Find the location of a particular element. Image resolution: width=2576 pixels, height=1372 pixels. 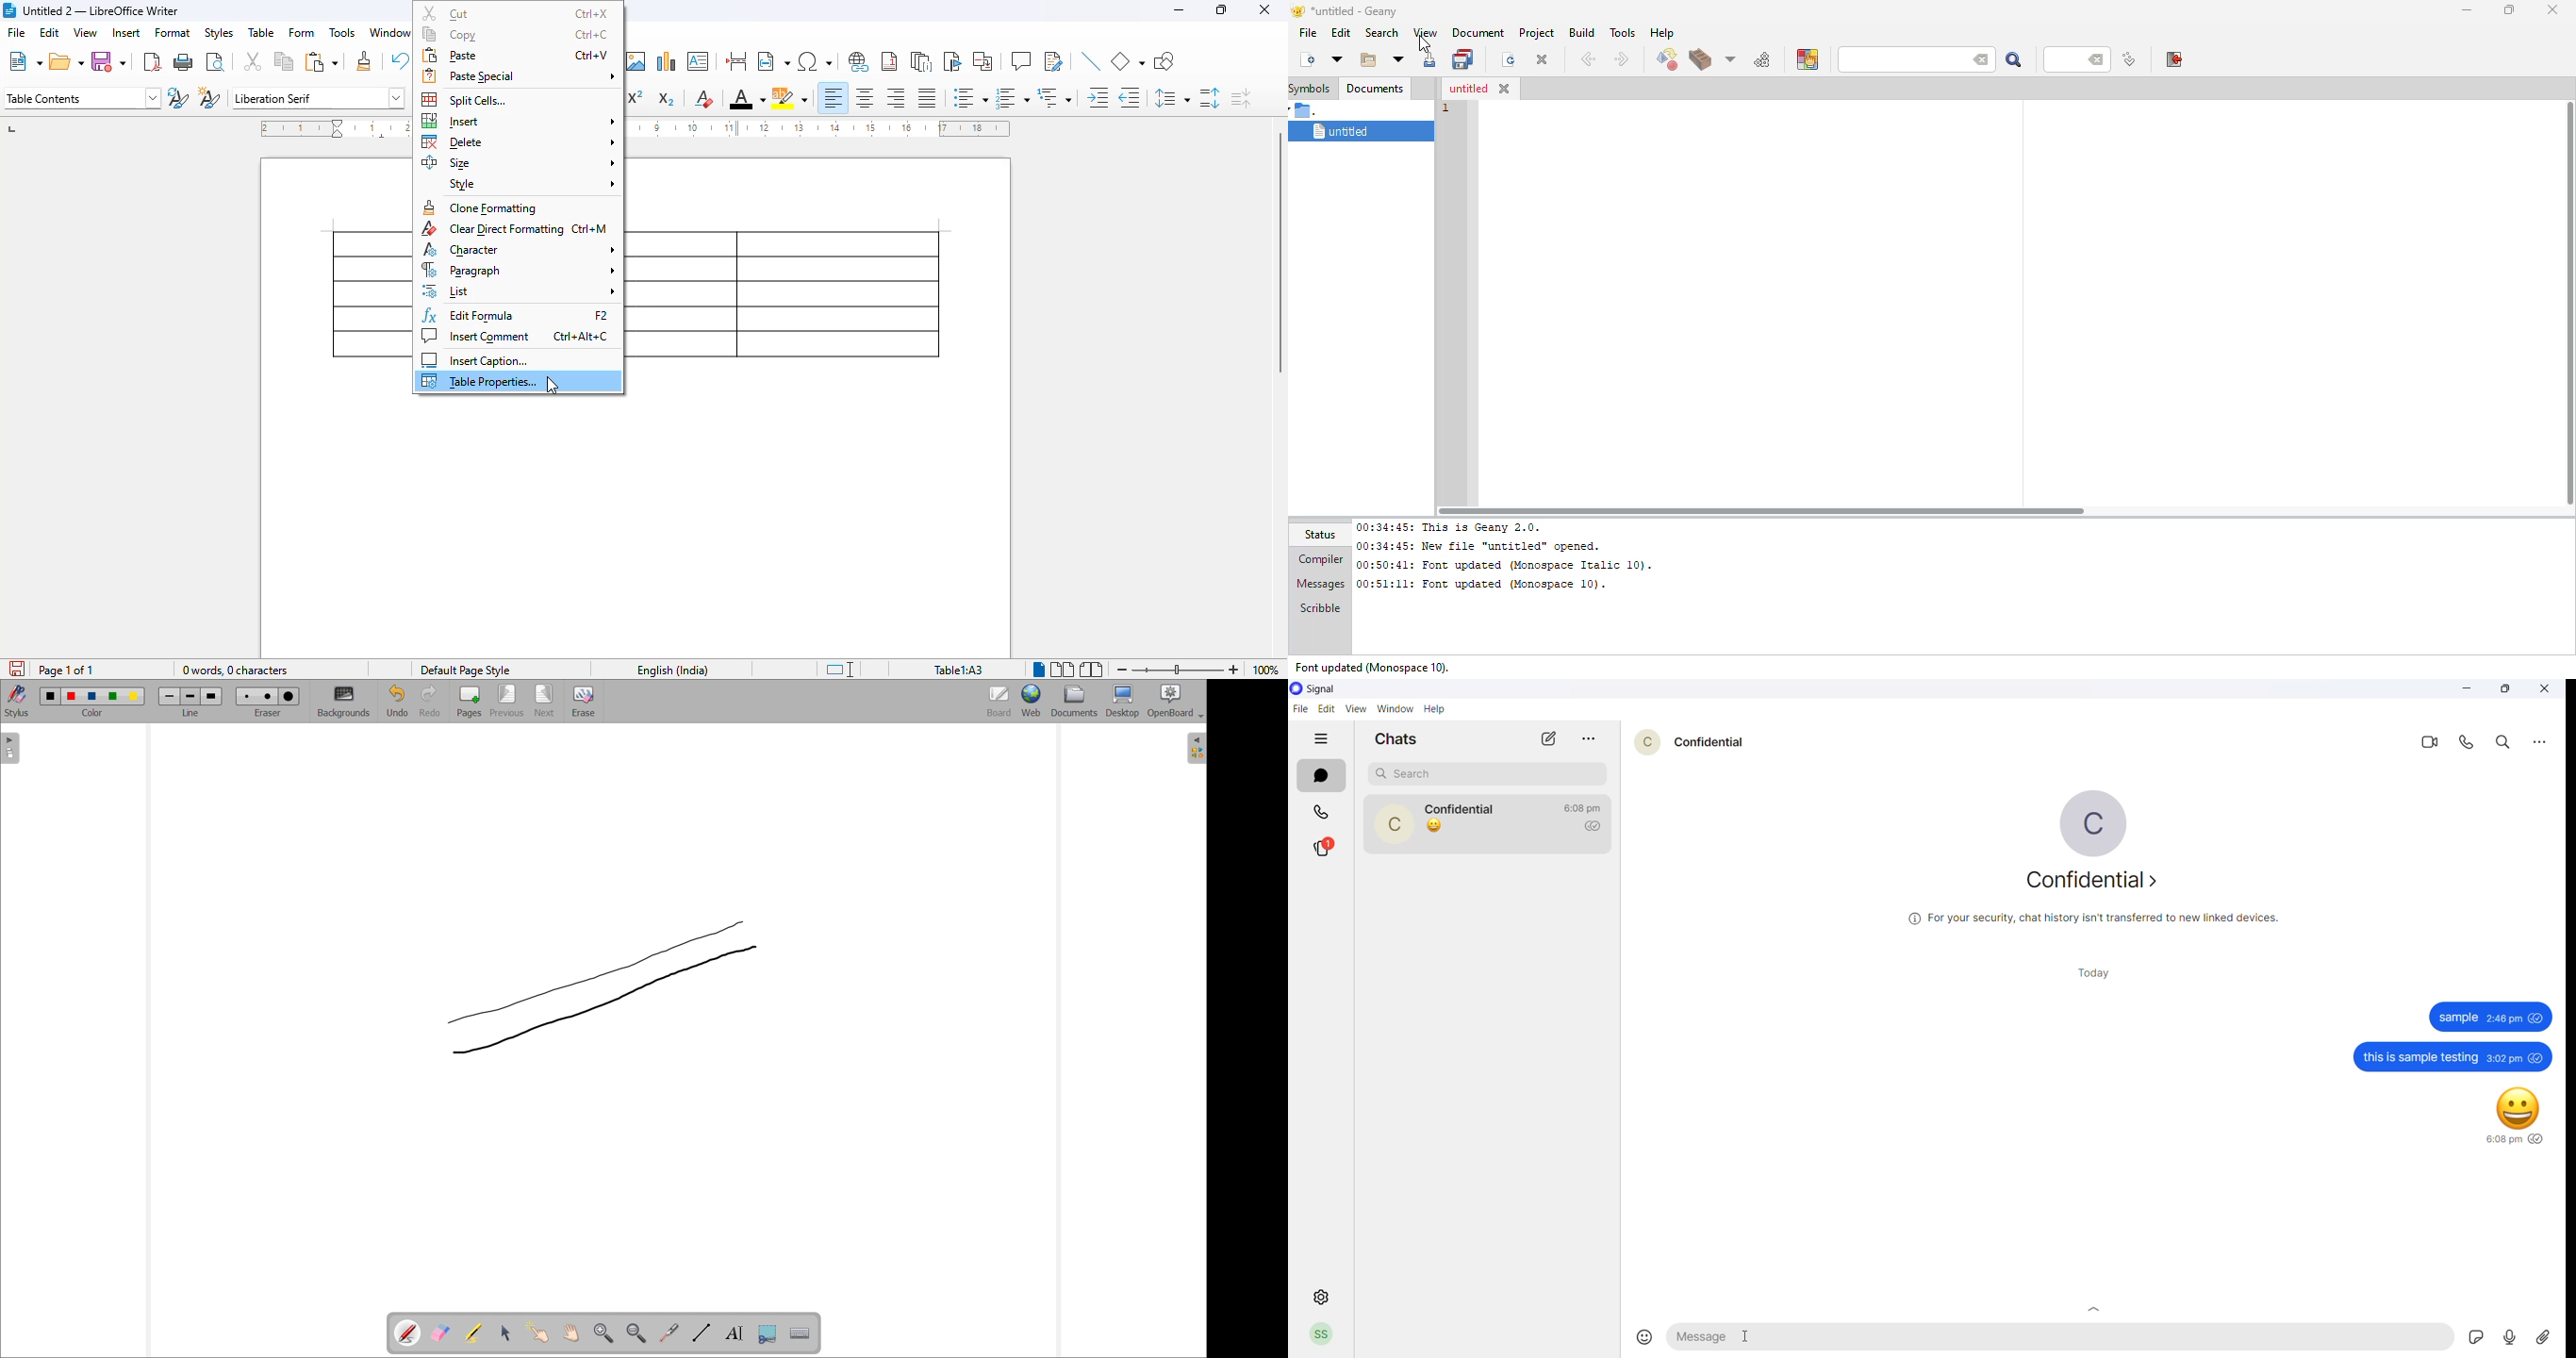

edit is located at coordinates (50, 32).